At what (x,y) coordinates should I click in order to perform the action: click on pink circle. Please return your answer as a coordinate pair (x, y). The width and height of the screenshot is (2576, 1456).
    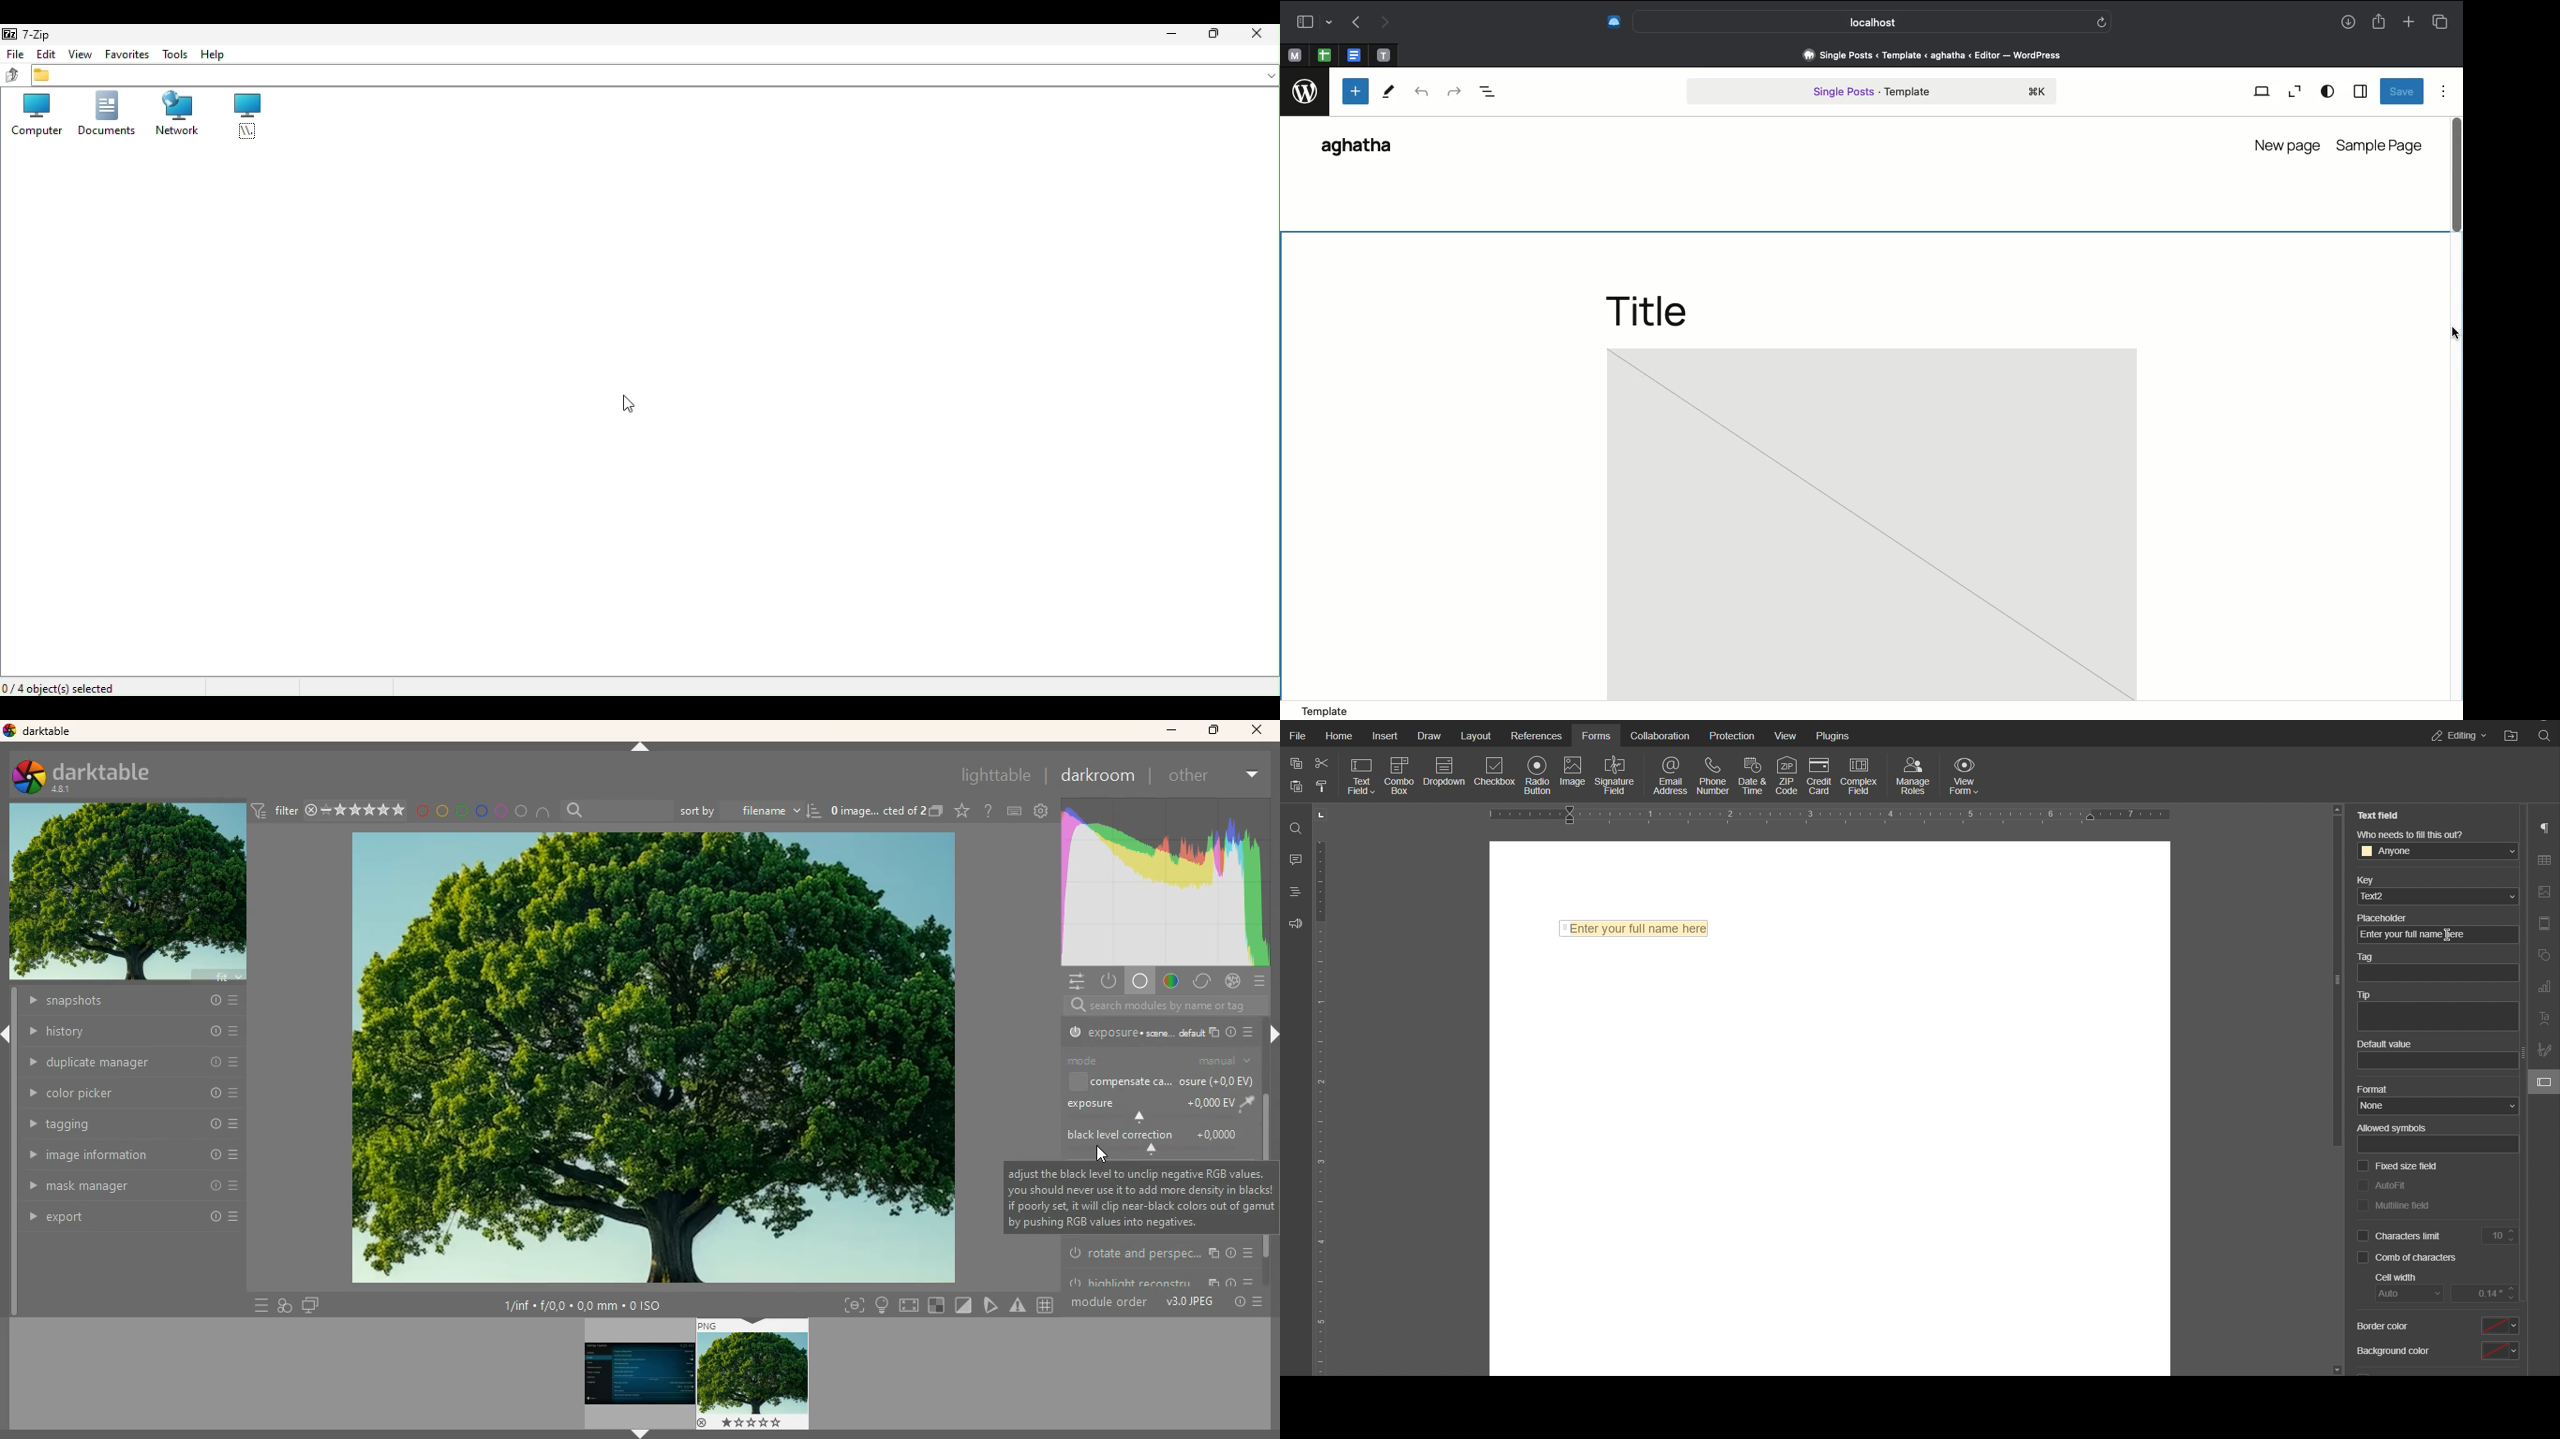
    Looking at the image, I should click on (500, 809).